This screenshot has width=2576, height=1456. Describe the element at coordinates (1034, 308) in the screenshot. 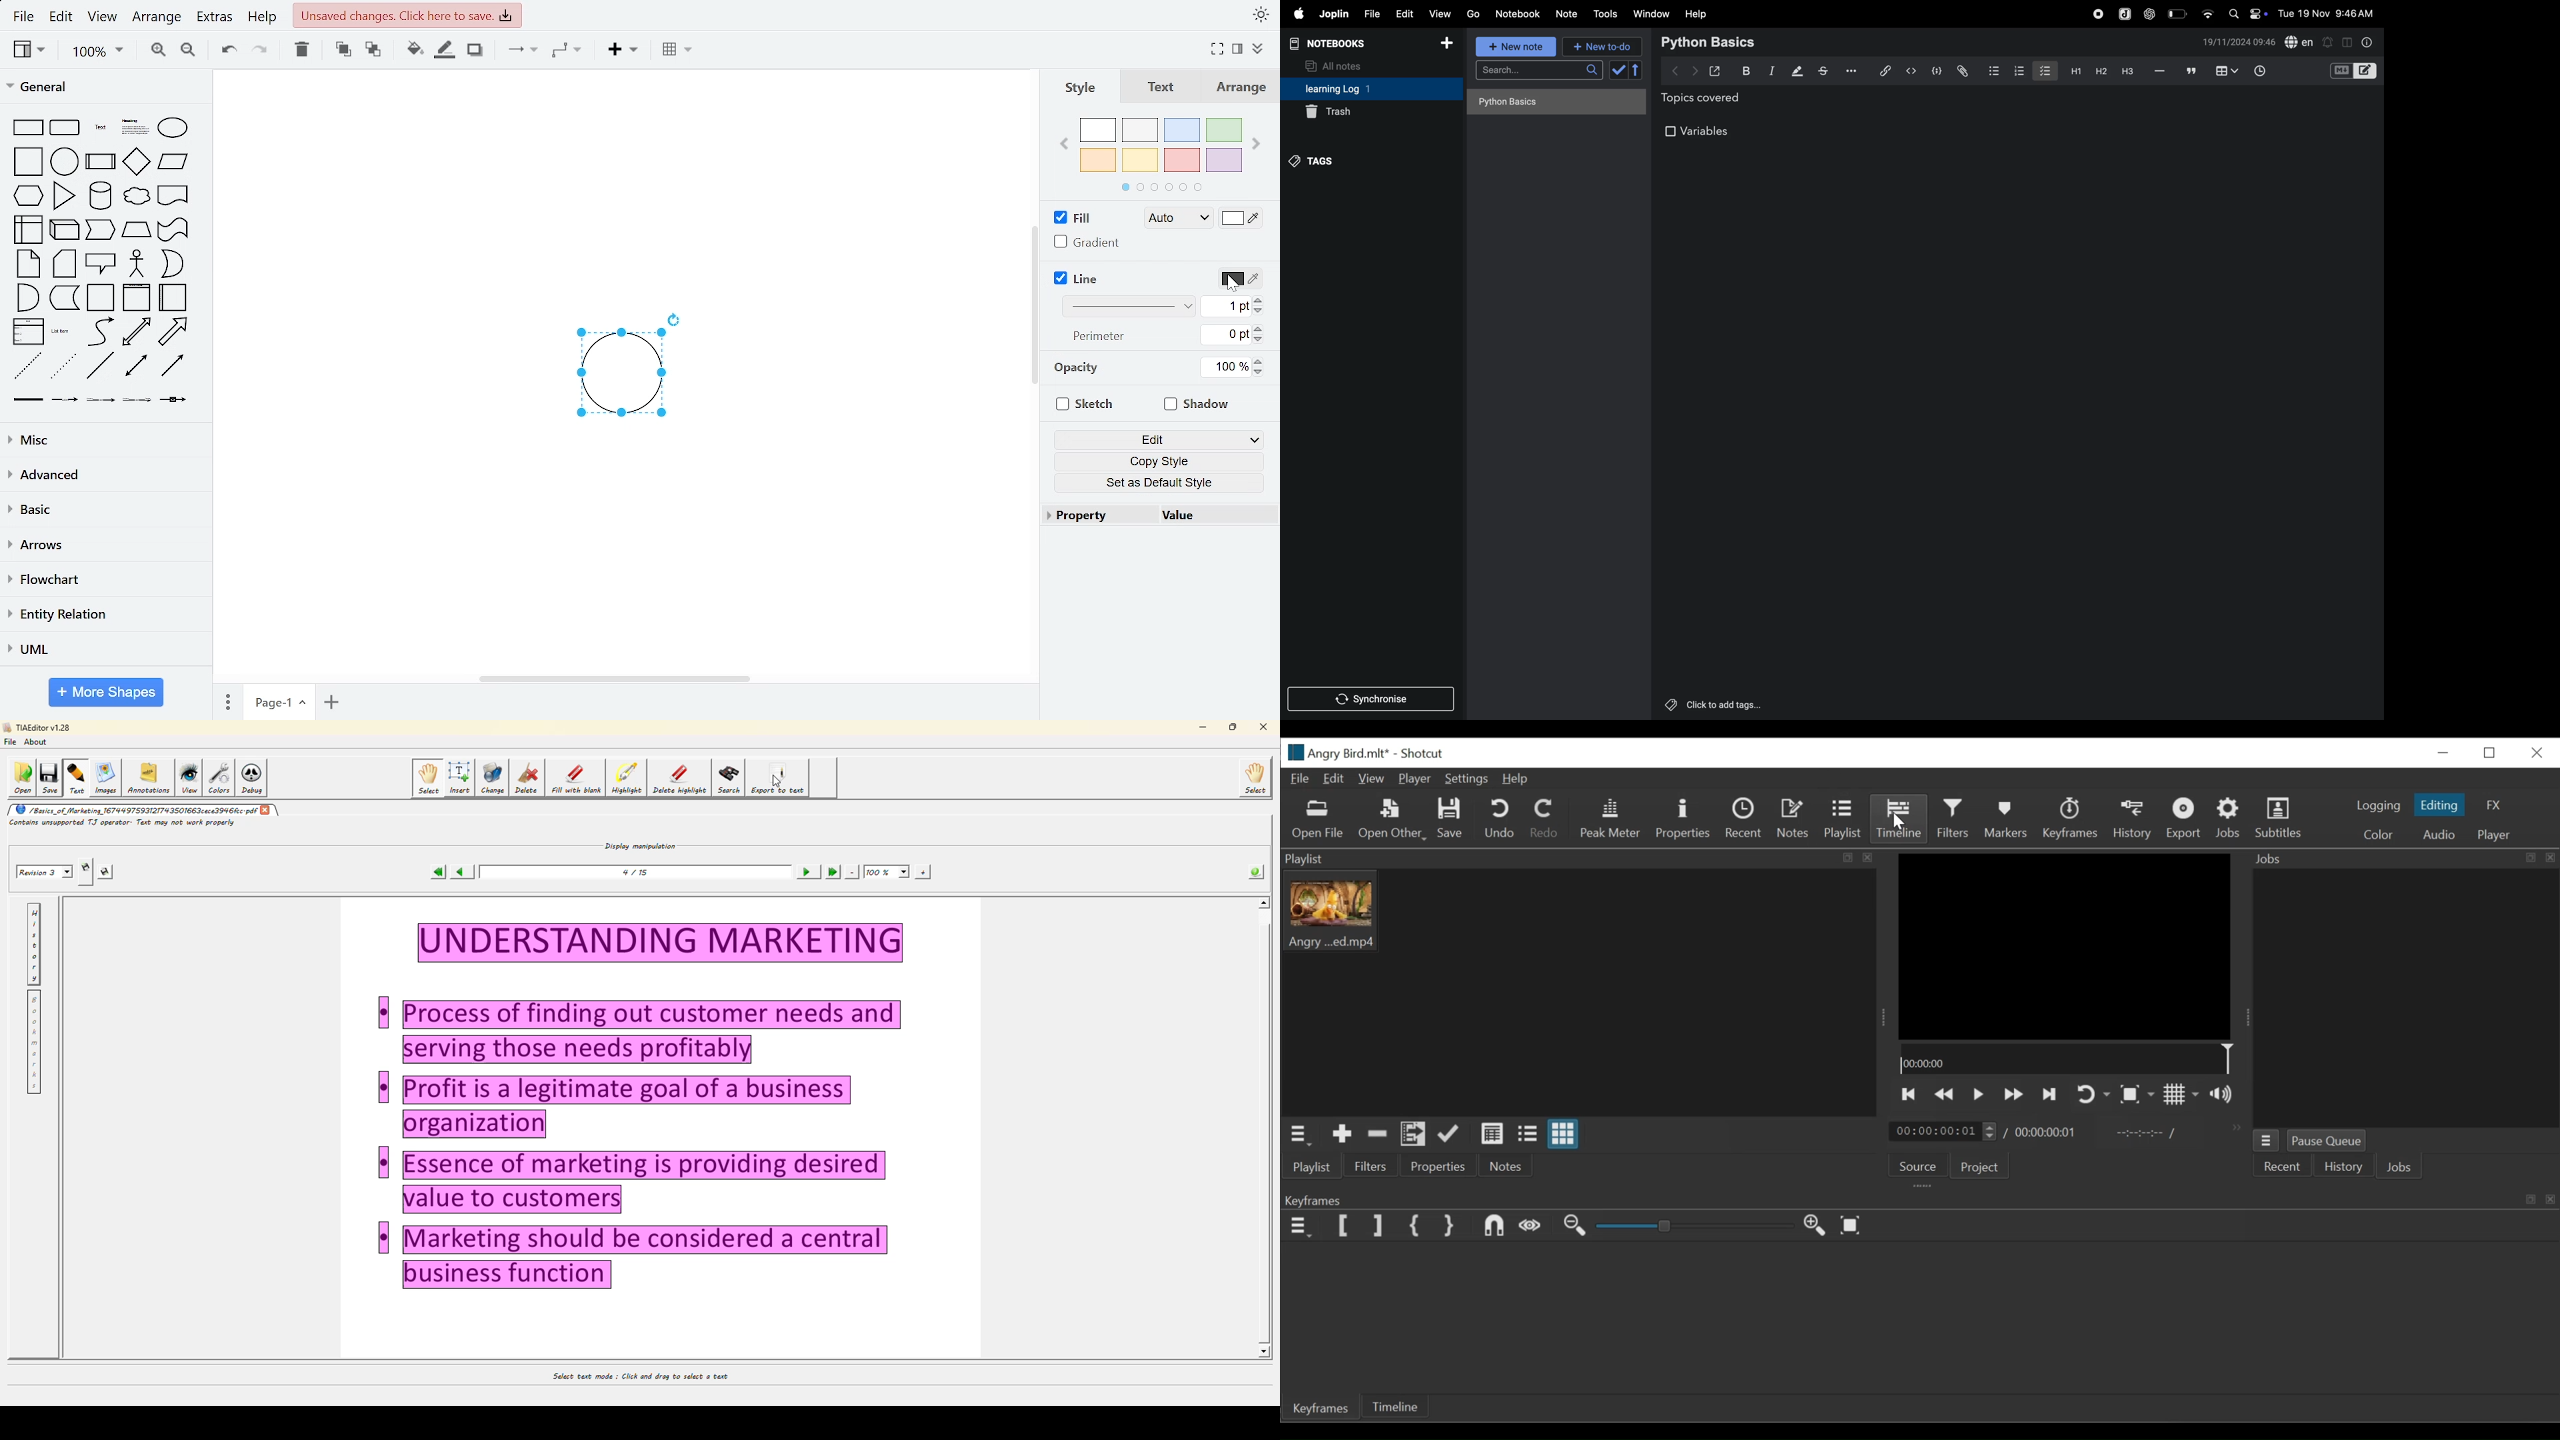

I see `vertical scrollbar` at that location.